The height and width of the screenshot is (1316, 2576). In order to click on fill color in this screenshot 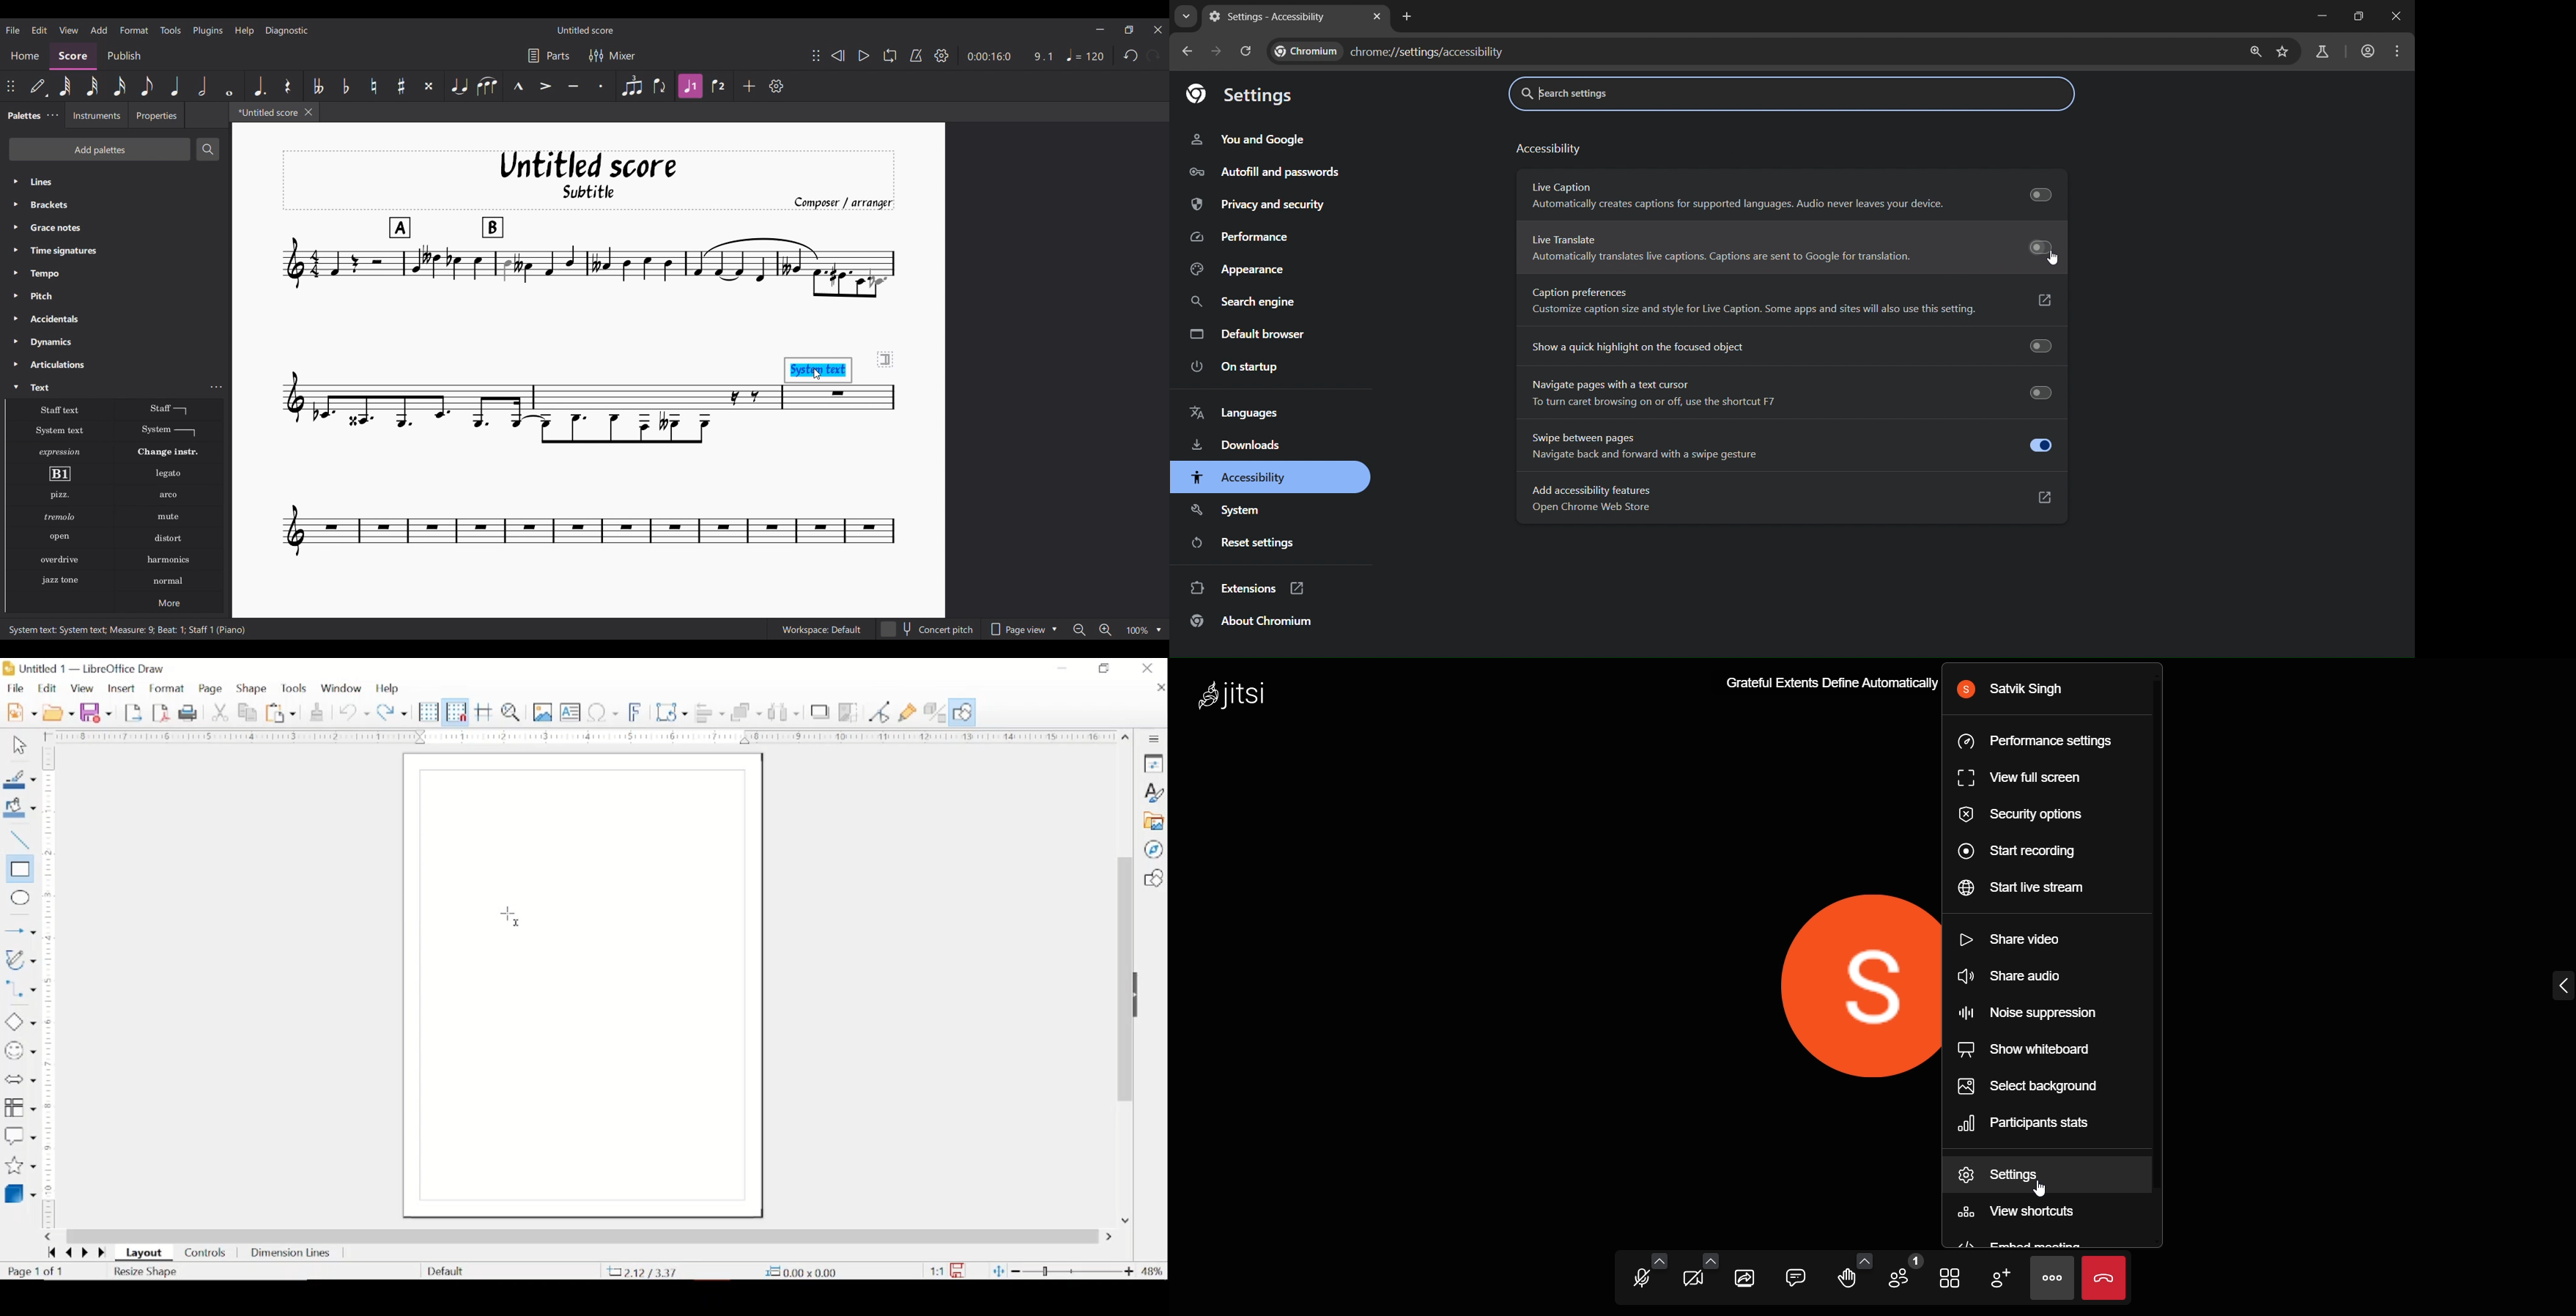, I will do `click(22, 808)`.